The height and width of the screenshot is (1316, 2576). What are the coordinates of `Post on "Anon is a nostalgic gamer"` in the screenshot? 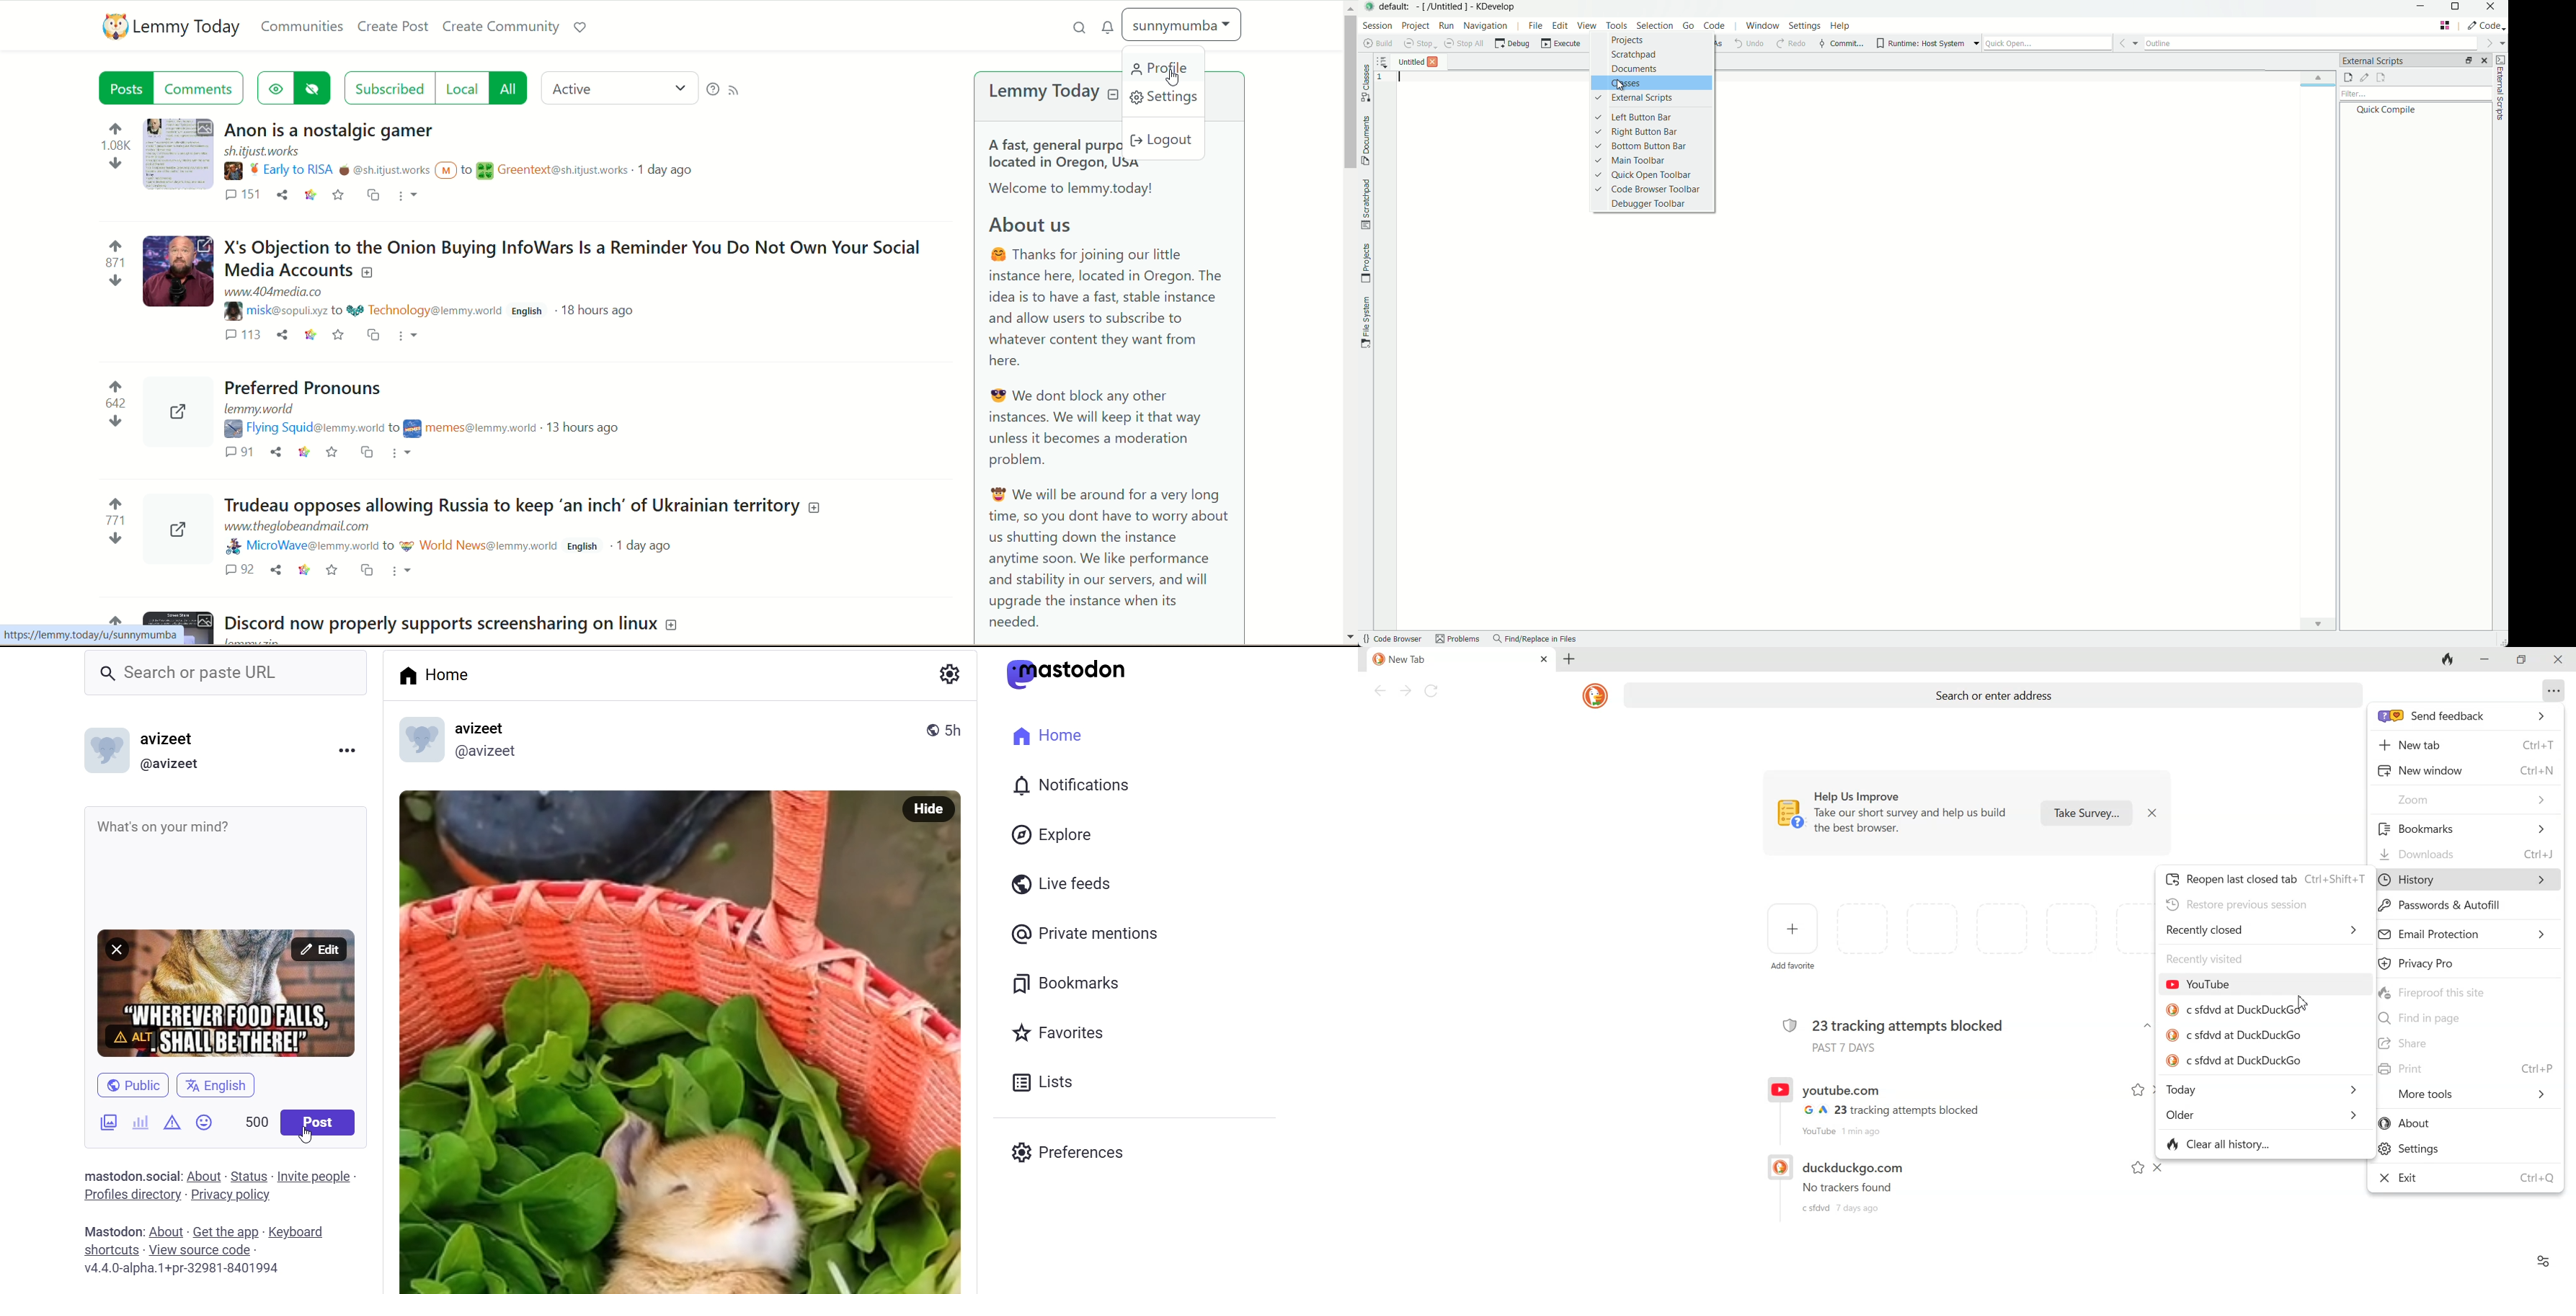 It's located at (335, 131).